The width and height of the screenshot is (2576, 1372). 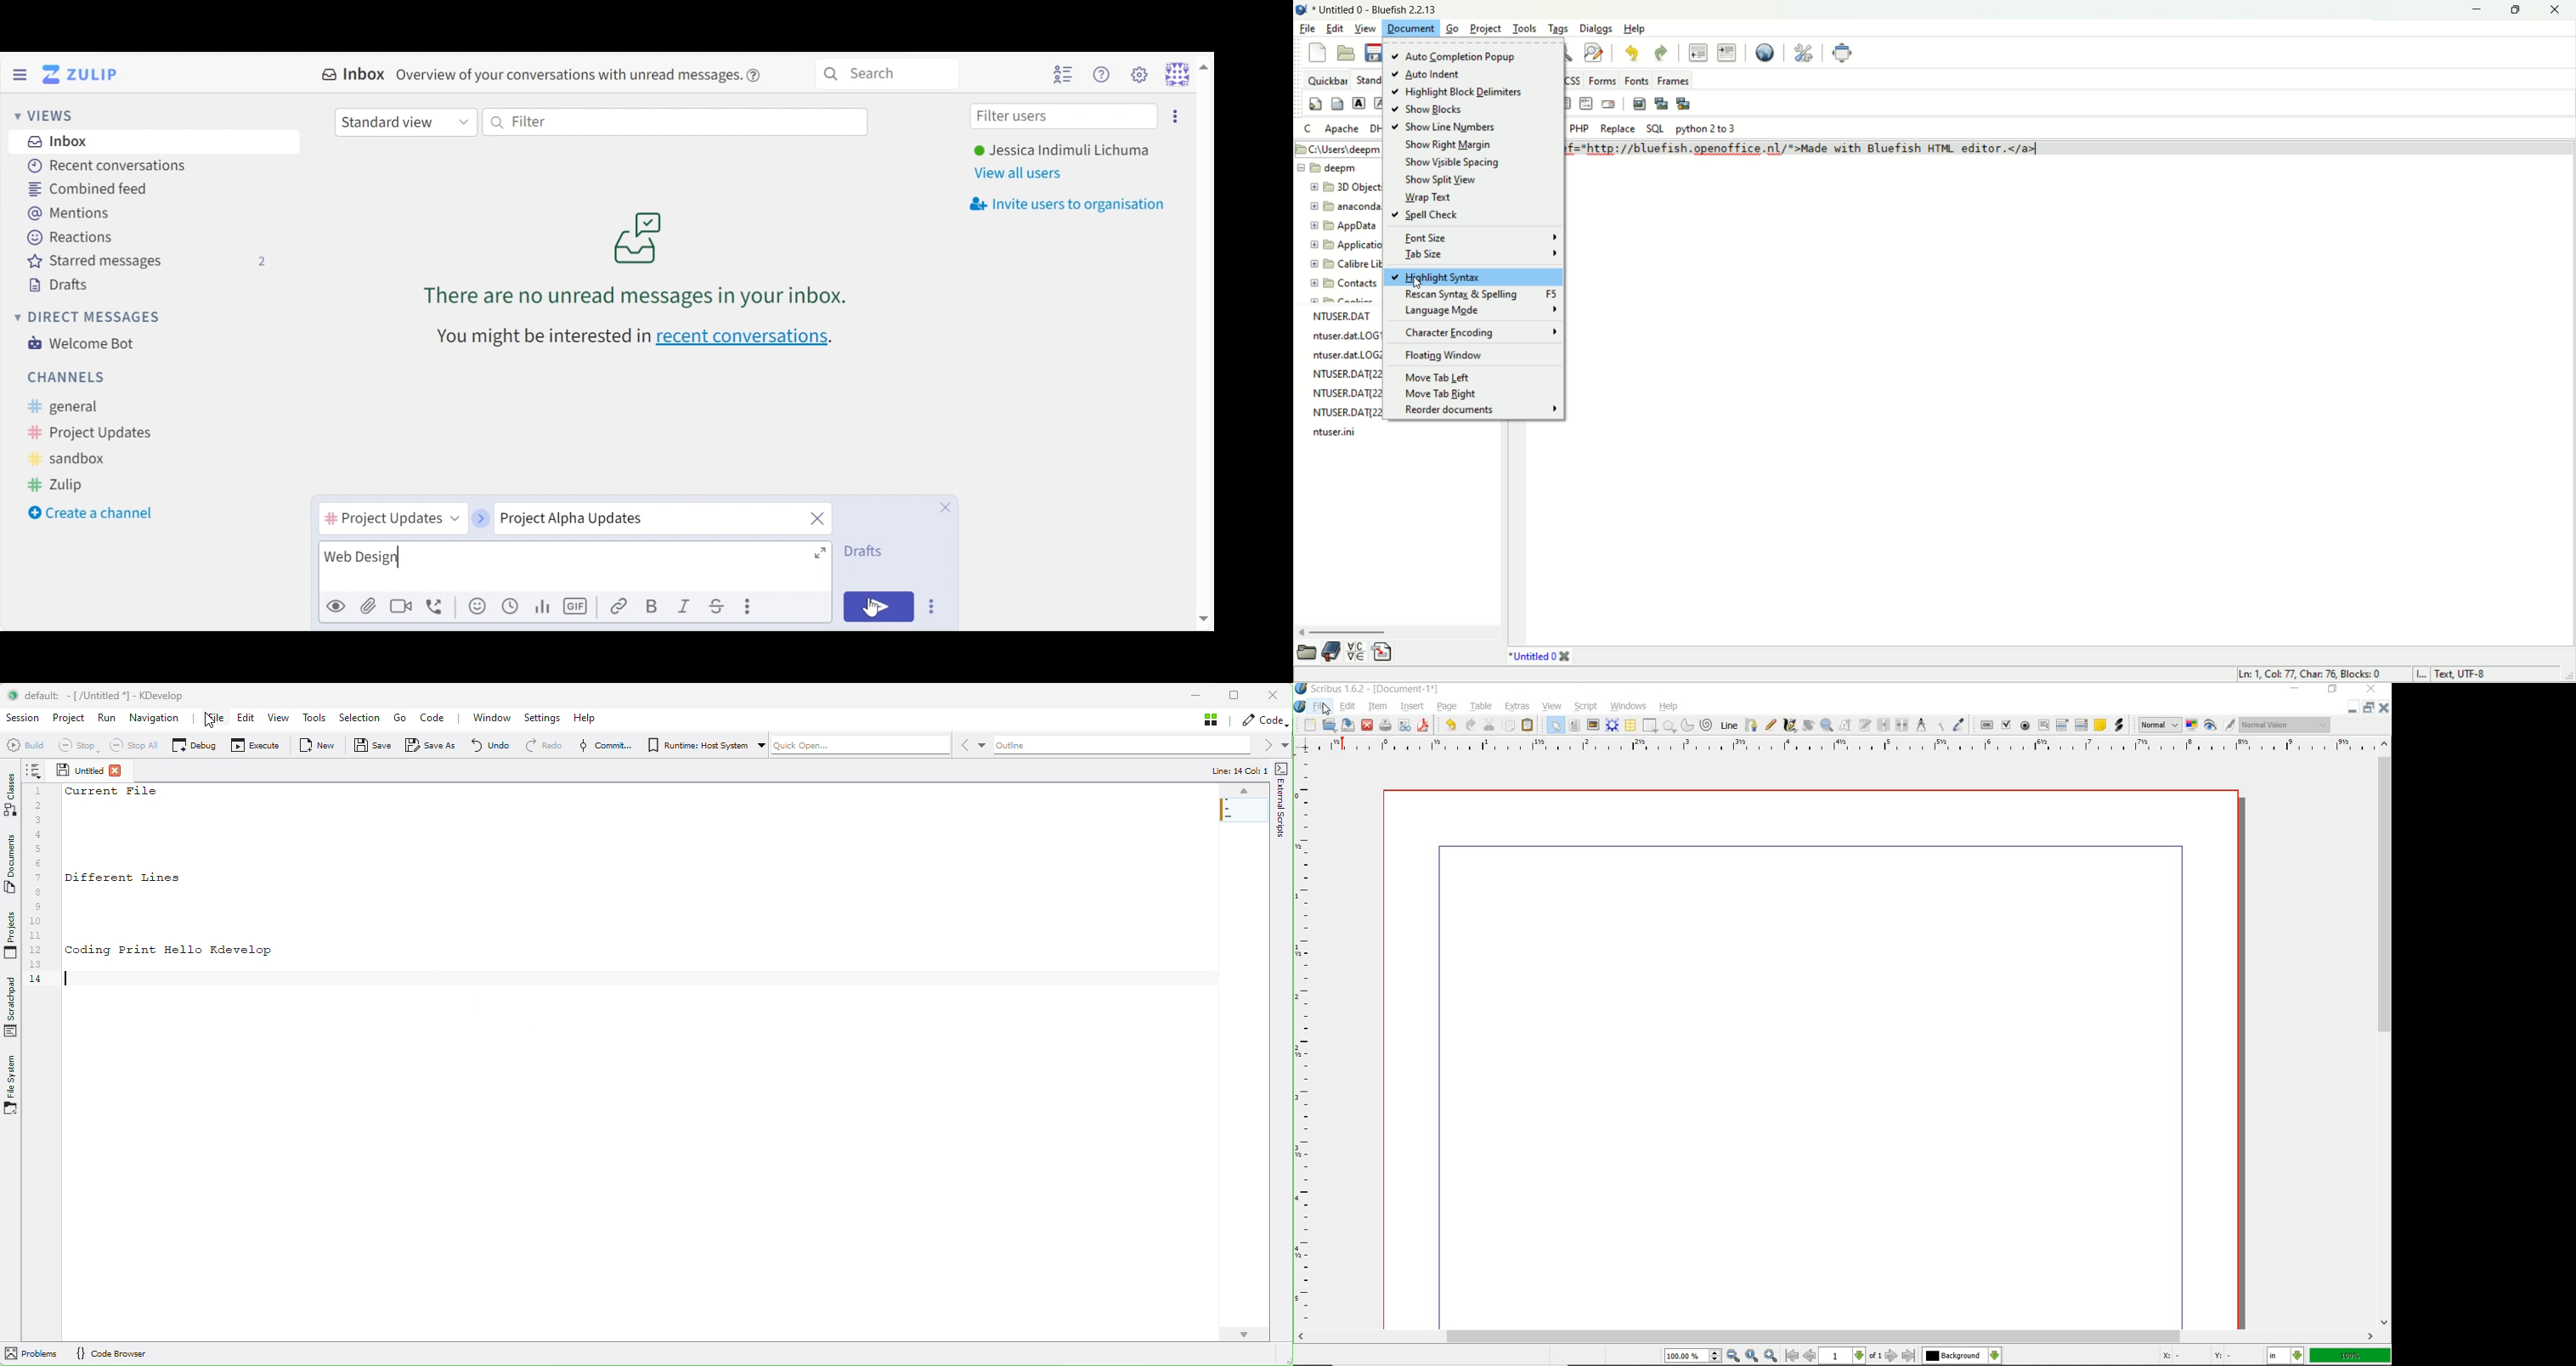 I want to click on pdf radio button, so click(x=2025, y=726).